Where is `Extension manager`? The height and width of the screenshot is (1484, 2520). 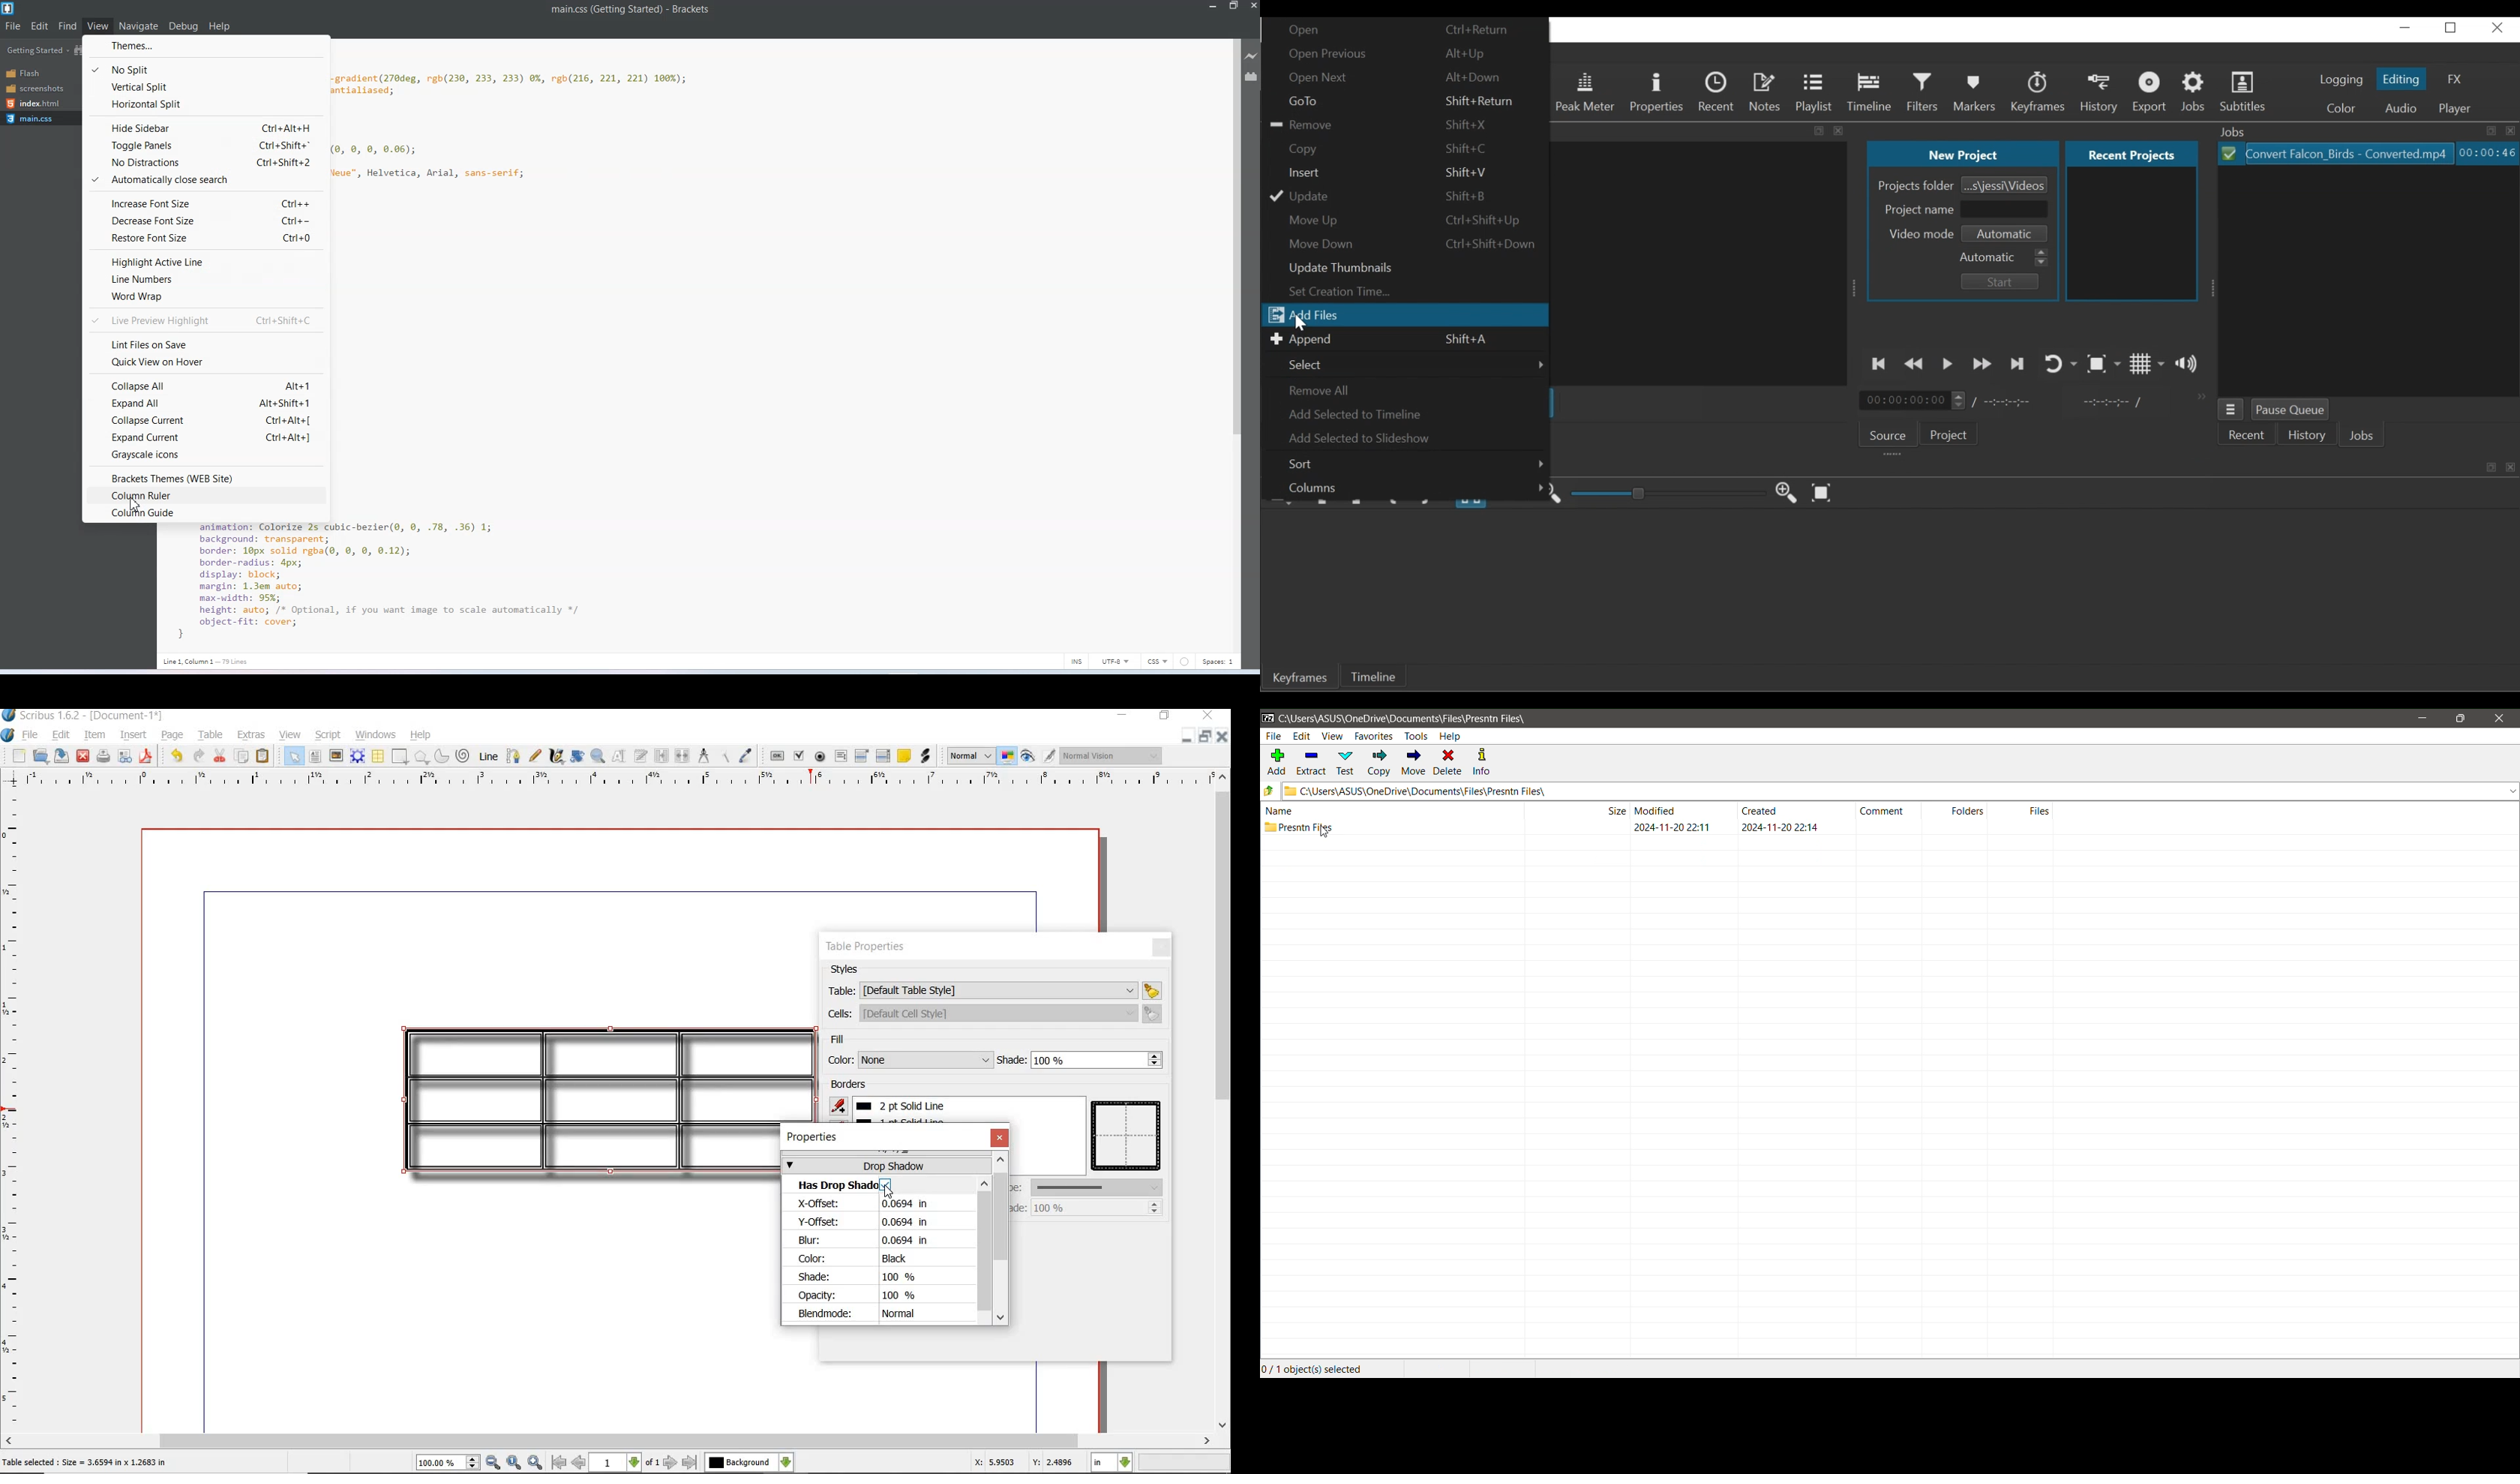
Extension manager is located at coordinates (1251, 76).